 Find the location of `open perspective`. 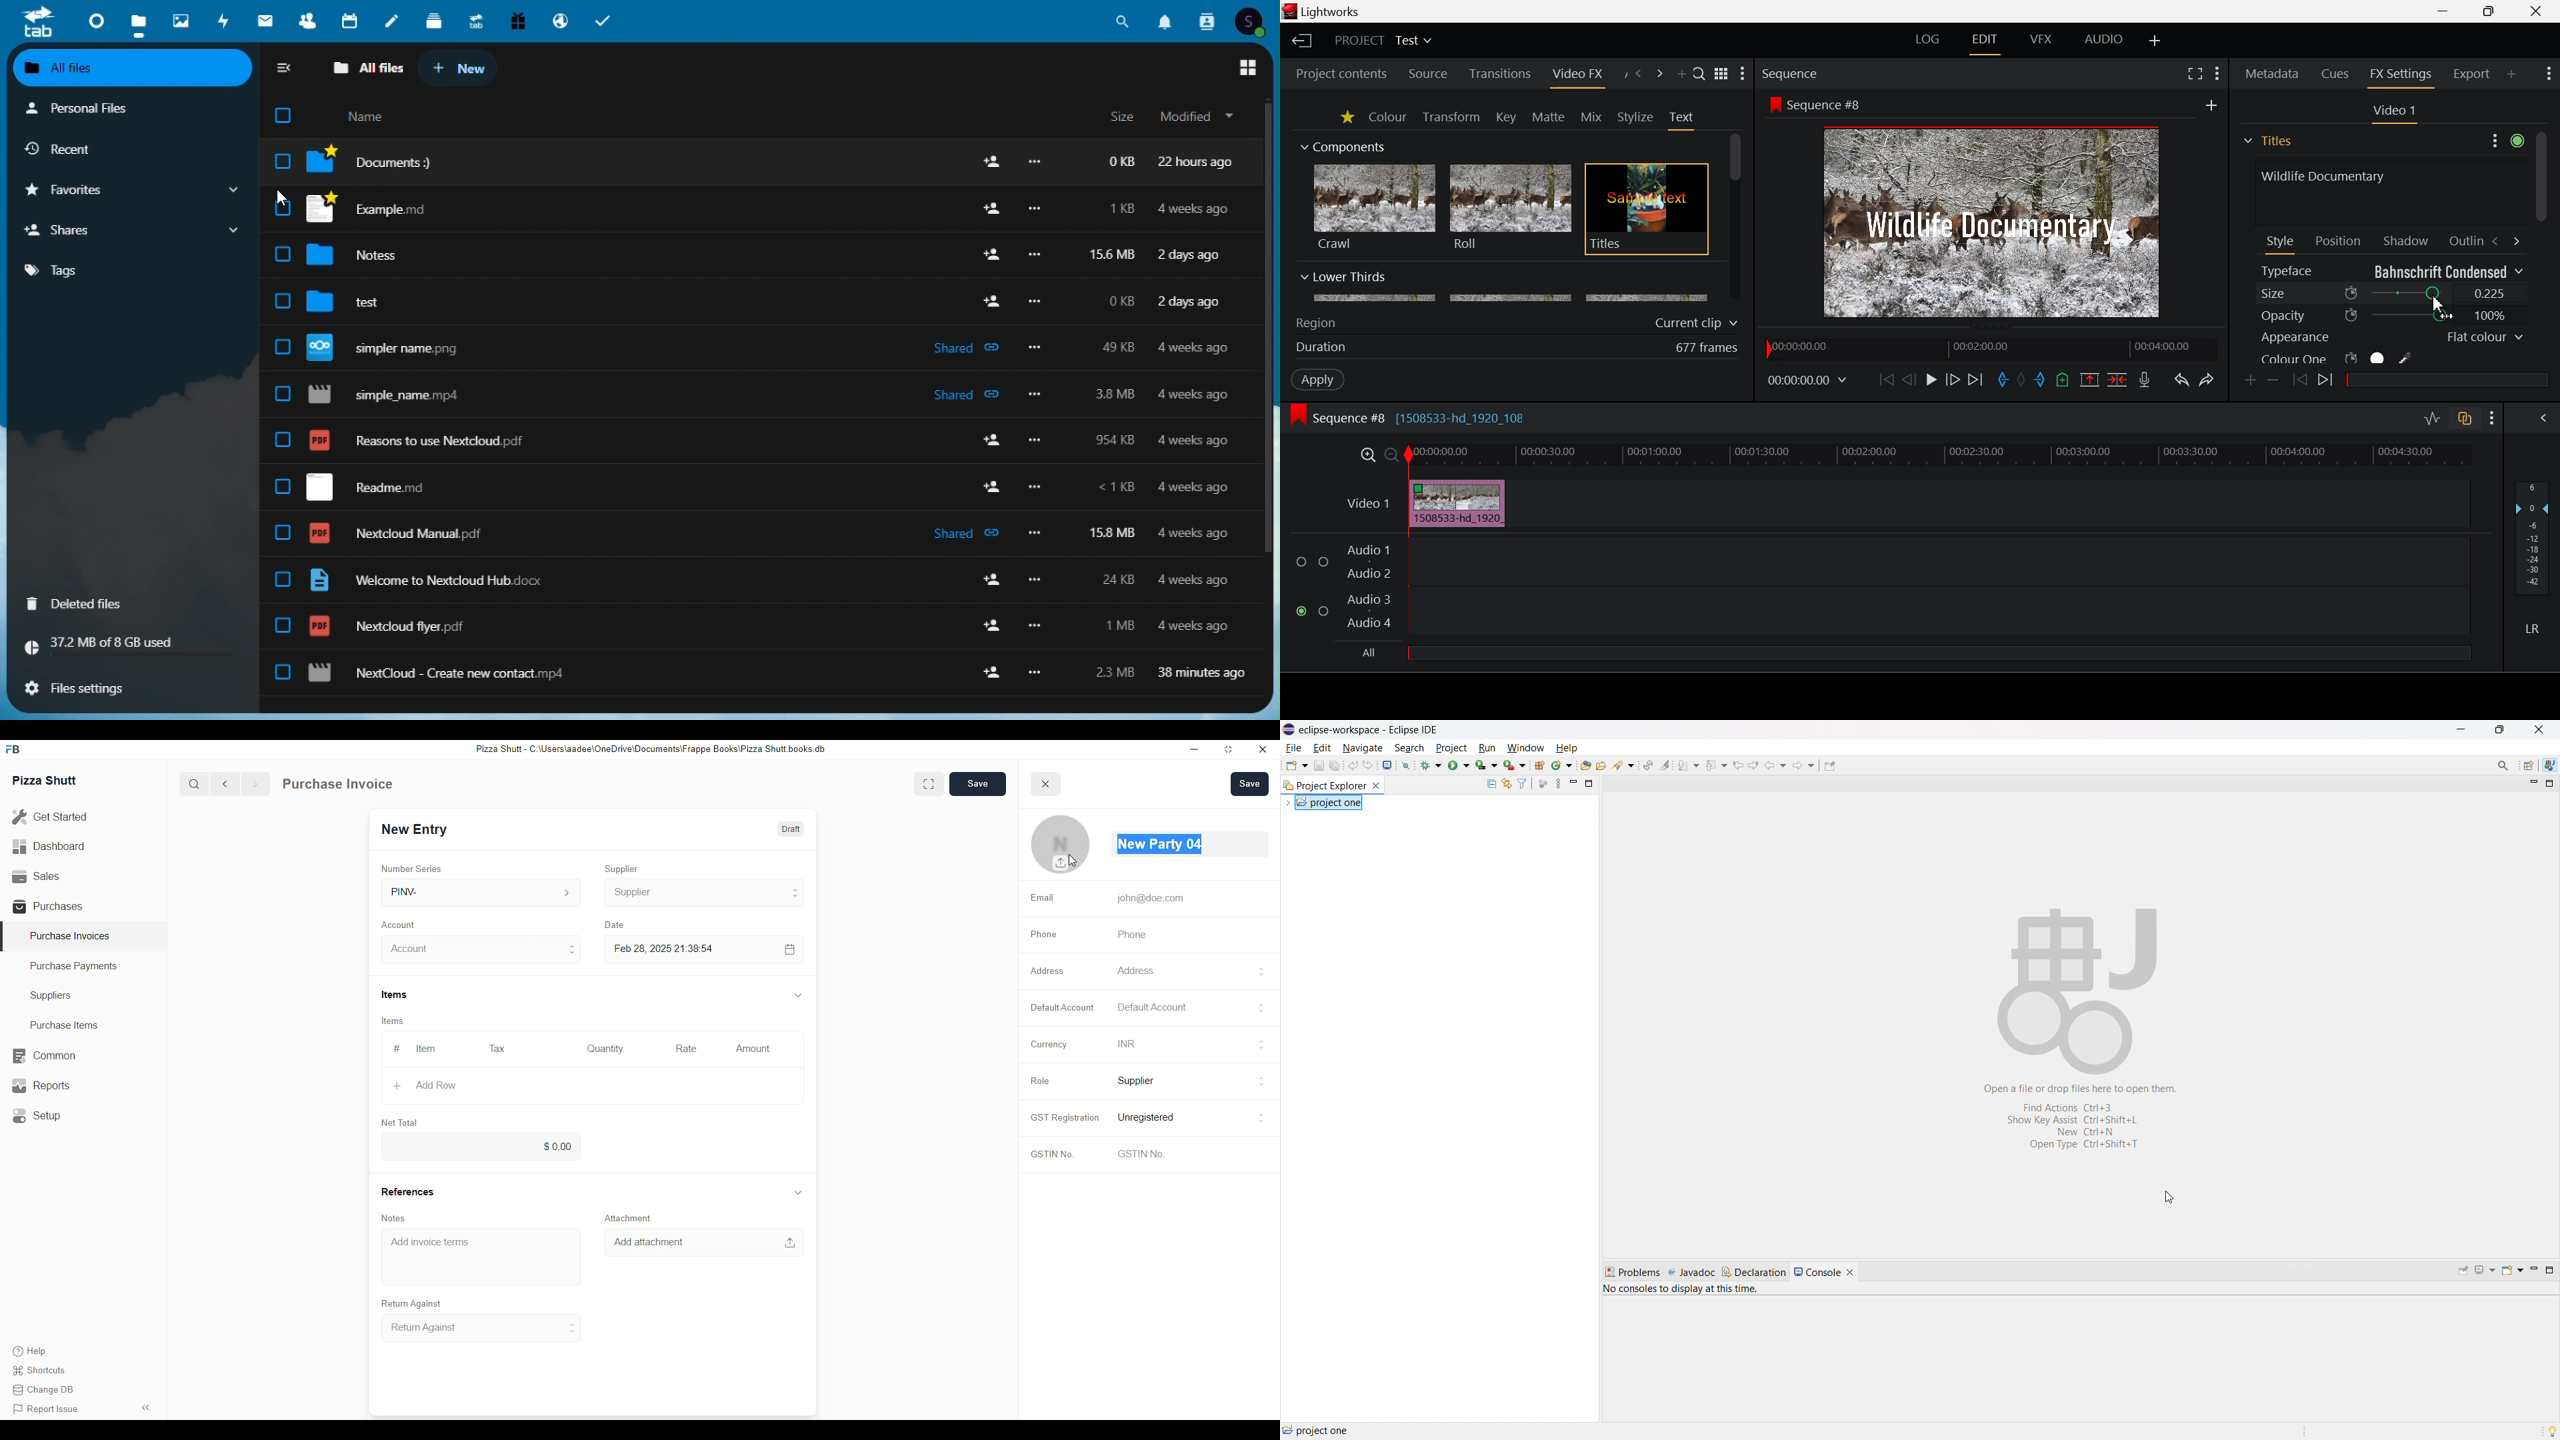

open perspective is located at coordinates (2529, 766).